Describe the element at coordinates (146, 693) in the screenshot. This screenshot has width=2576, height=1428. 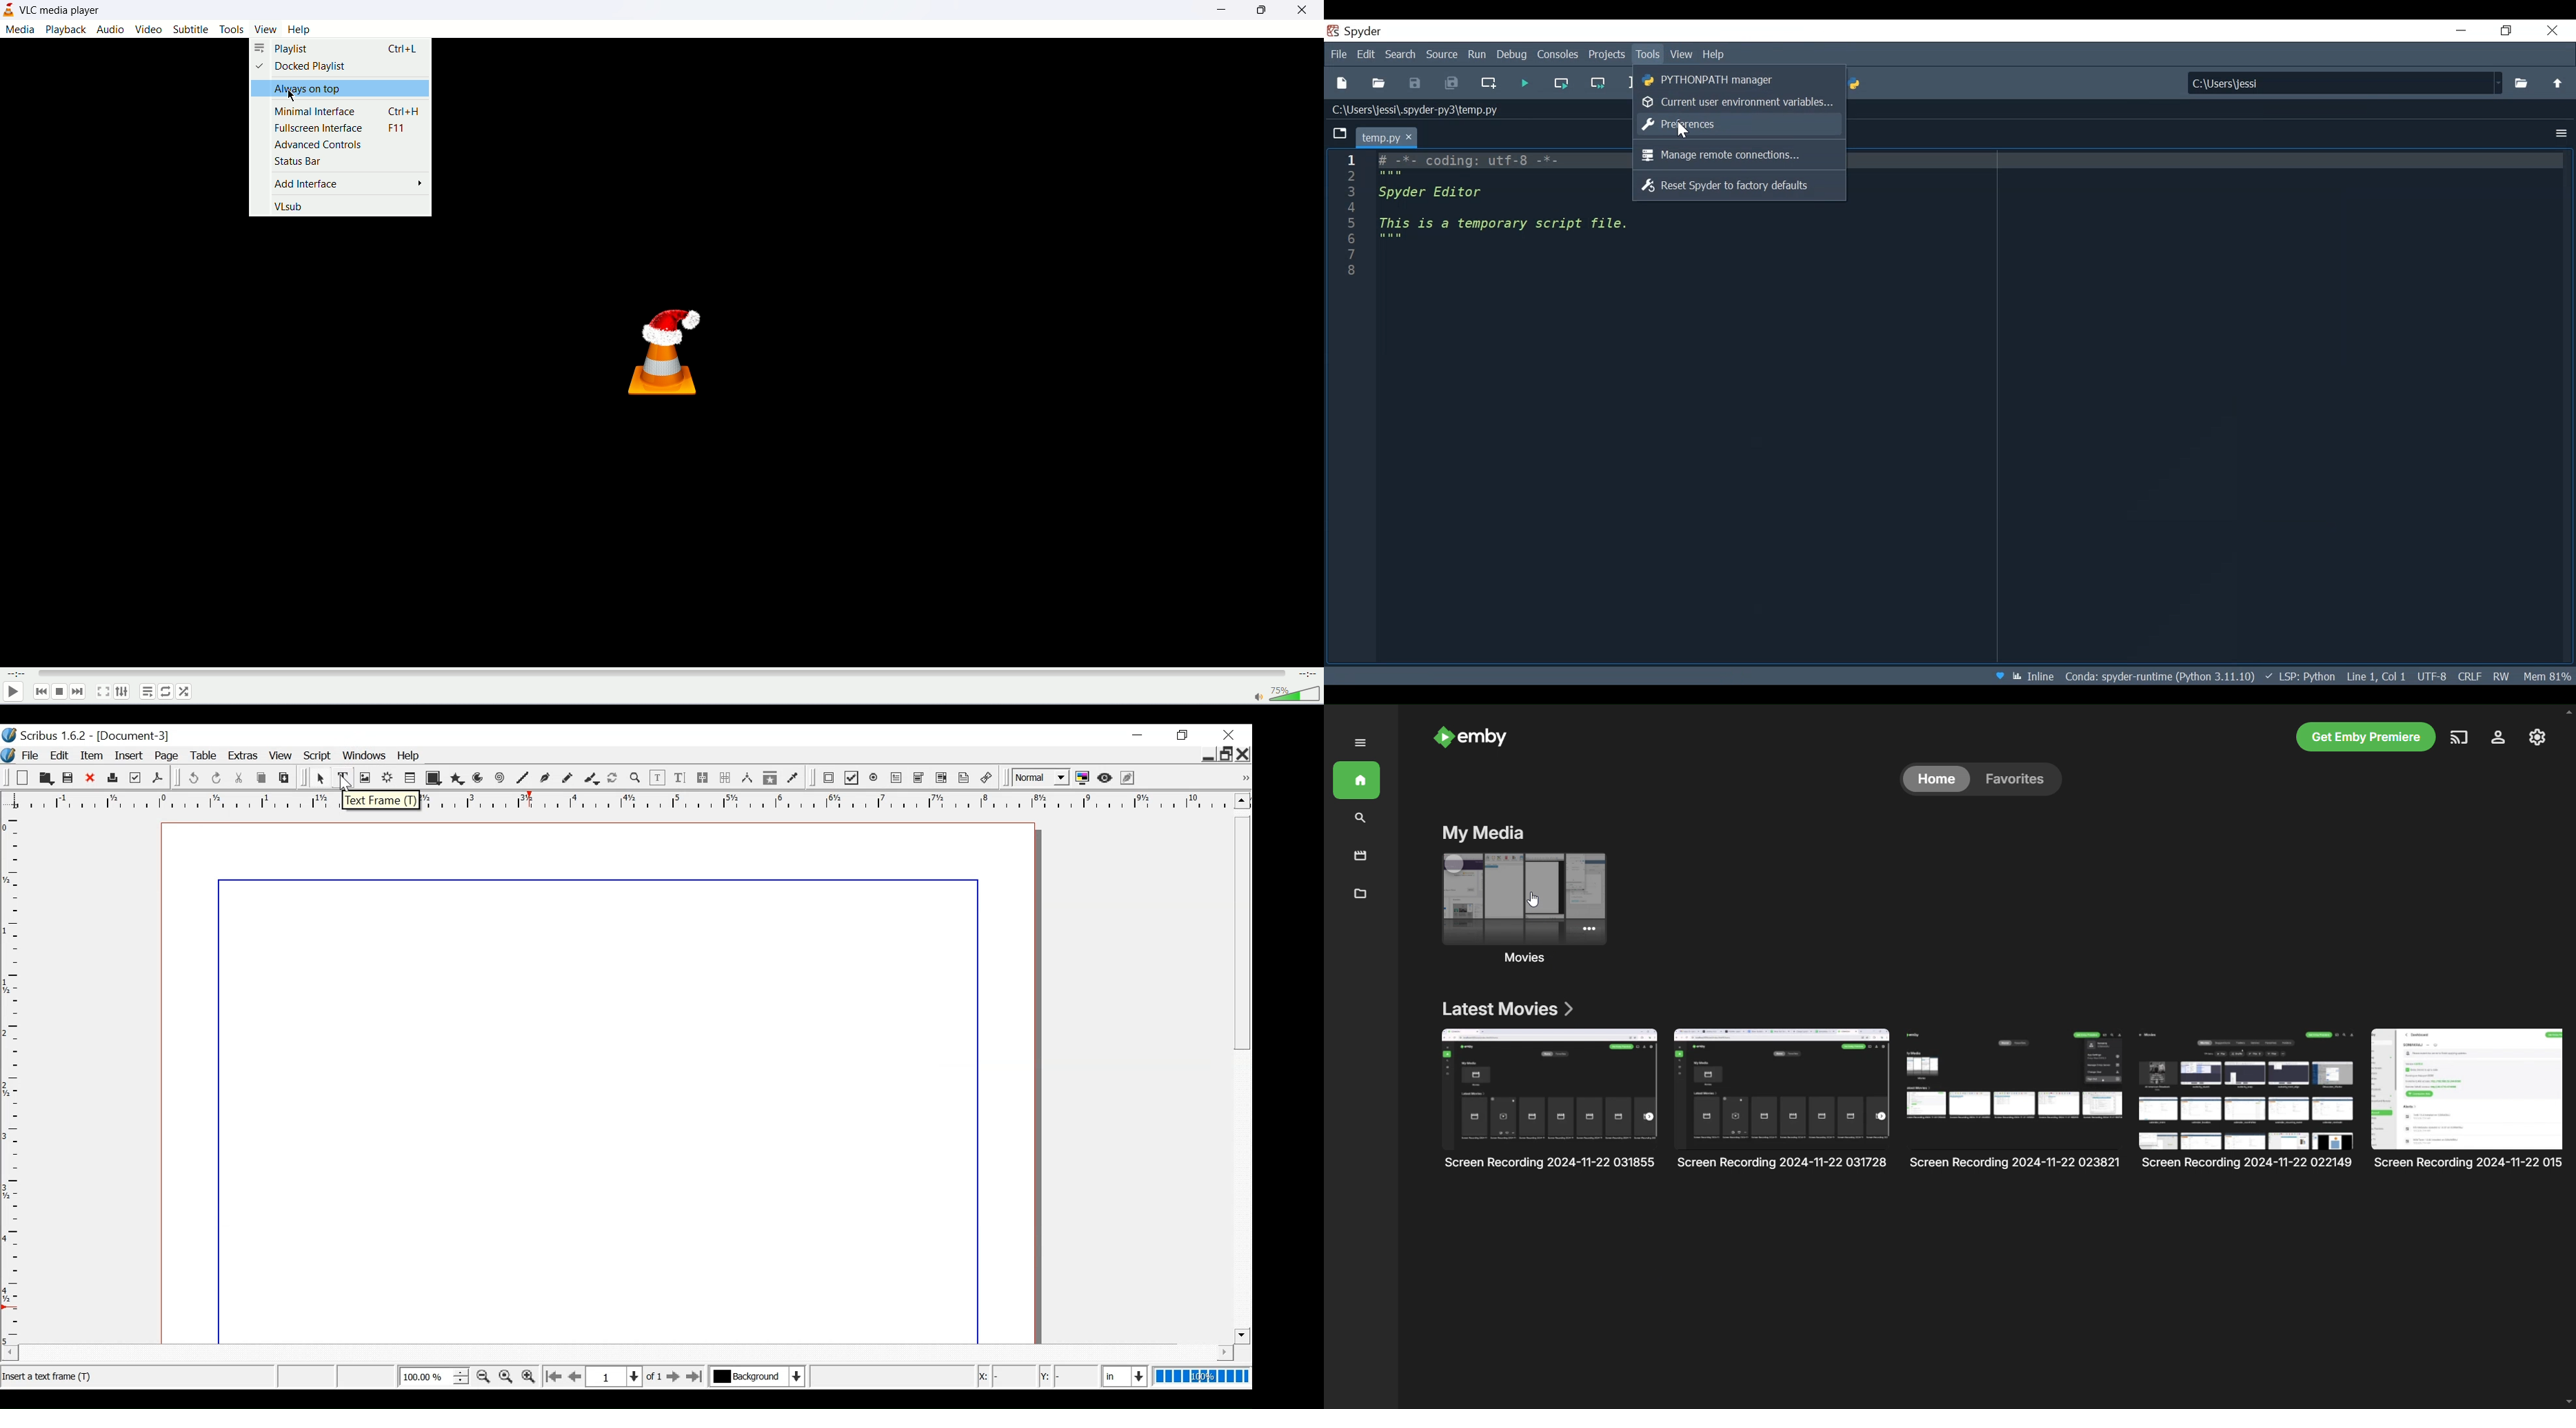
I see `playlist` at that location.